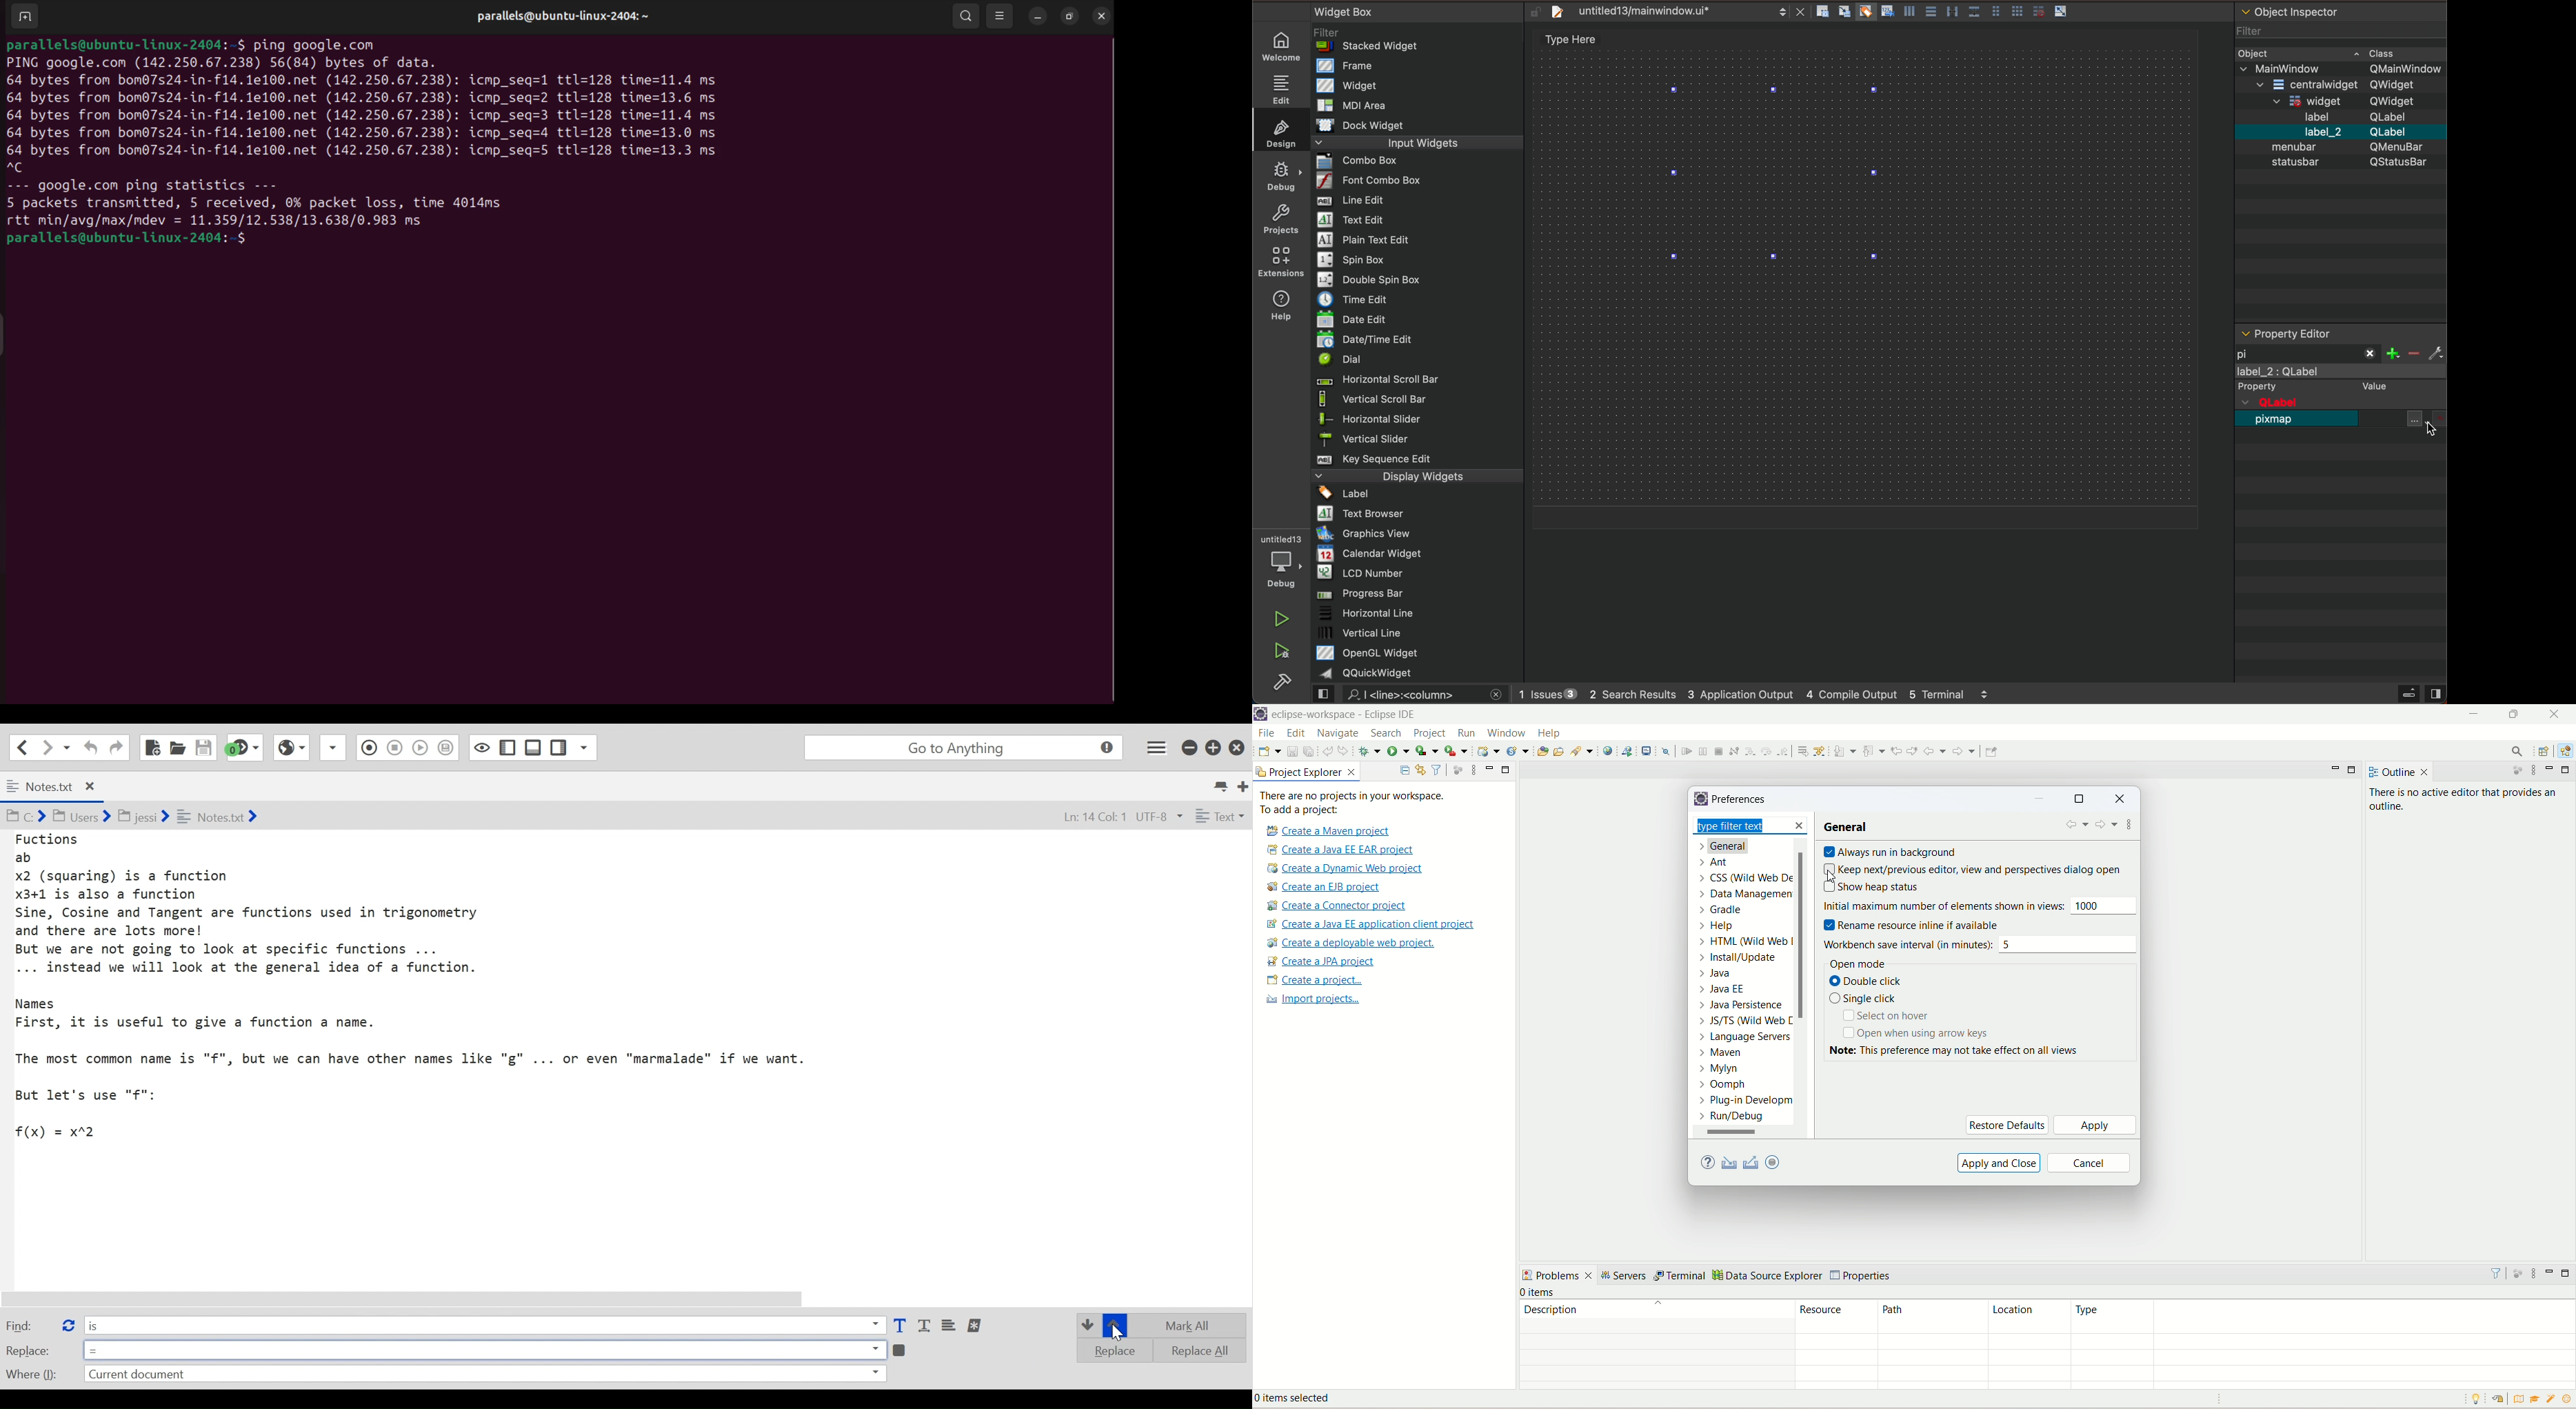  What do you see at coordinates (1921, 925) in the screenshot?
I see `rename resource inline if available` at bounding box center [1921, 925].